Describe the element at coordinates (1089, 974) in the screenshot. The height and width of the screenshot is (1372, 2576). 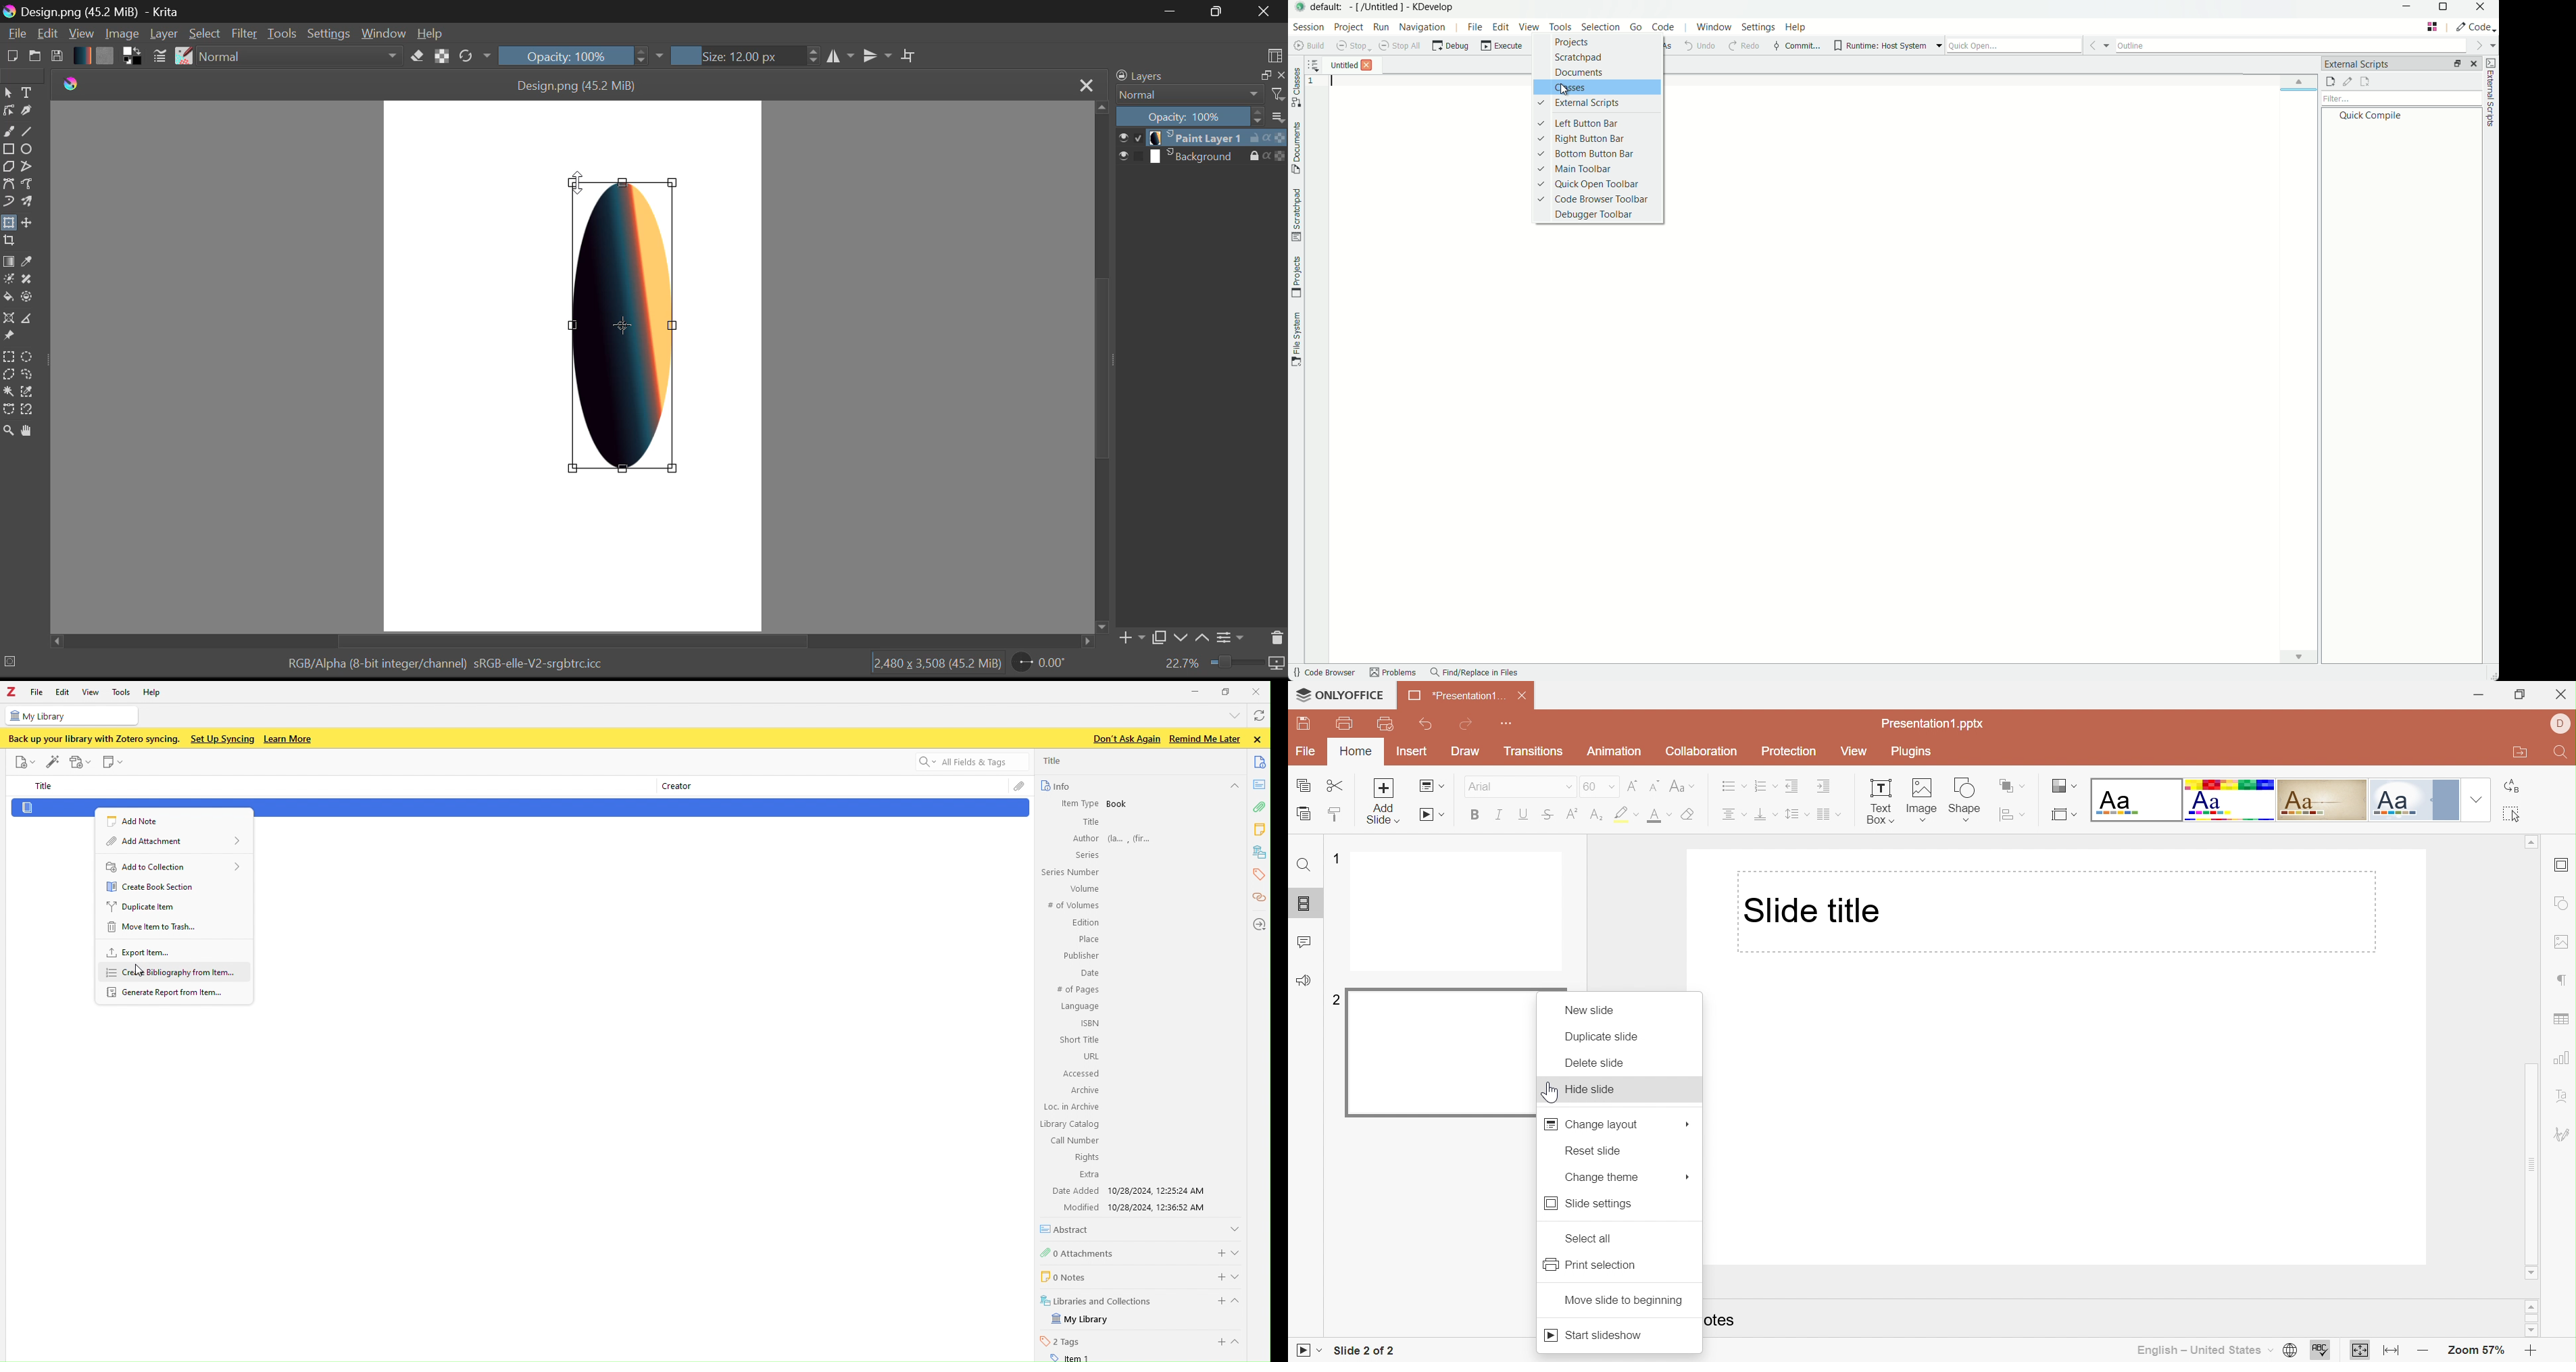
I see `Date` at that location.